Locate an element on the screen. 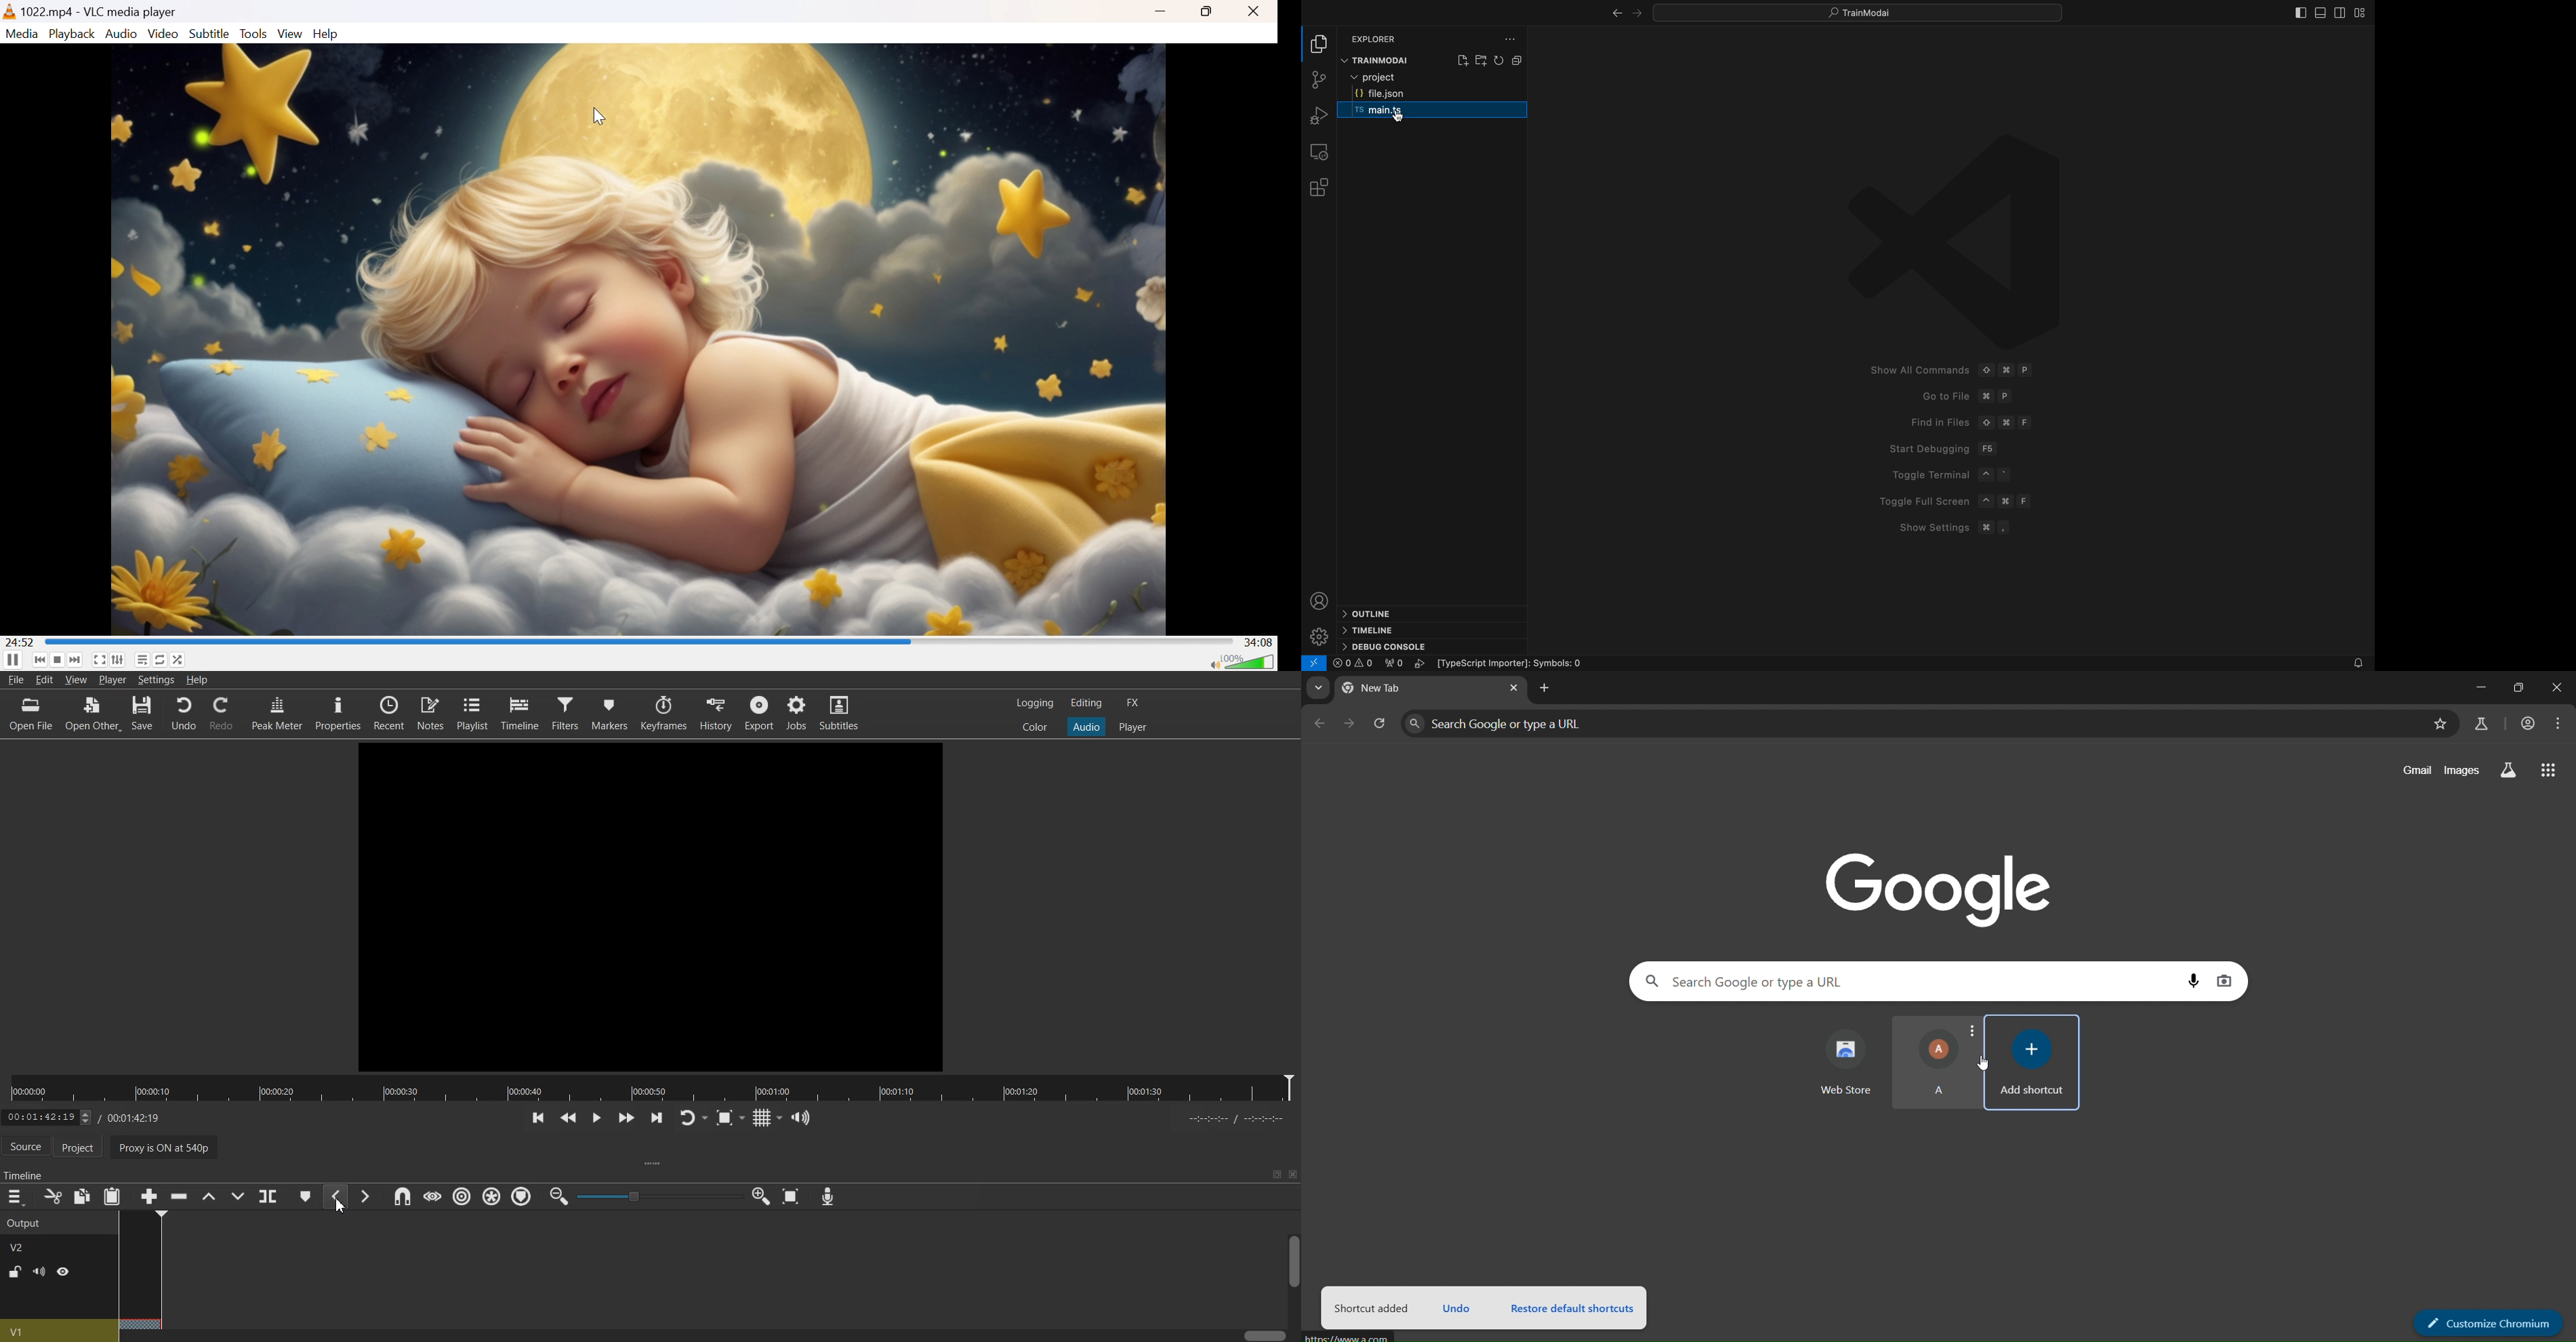  A is located at coordinates (1928, 1064).